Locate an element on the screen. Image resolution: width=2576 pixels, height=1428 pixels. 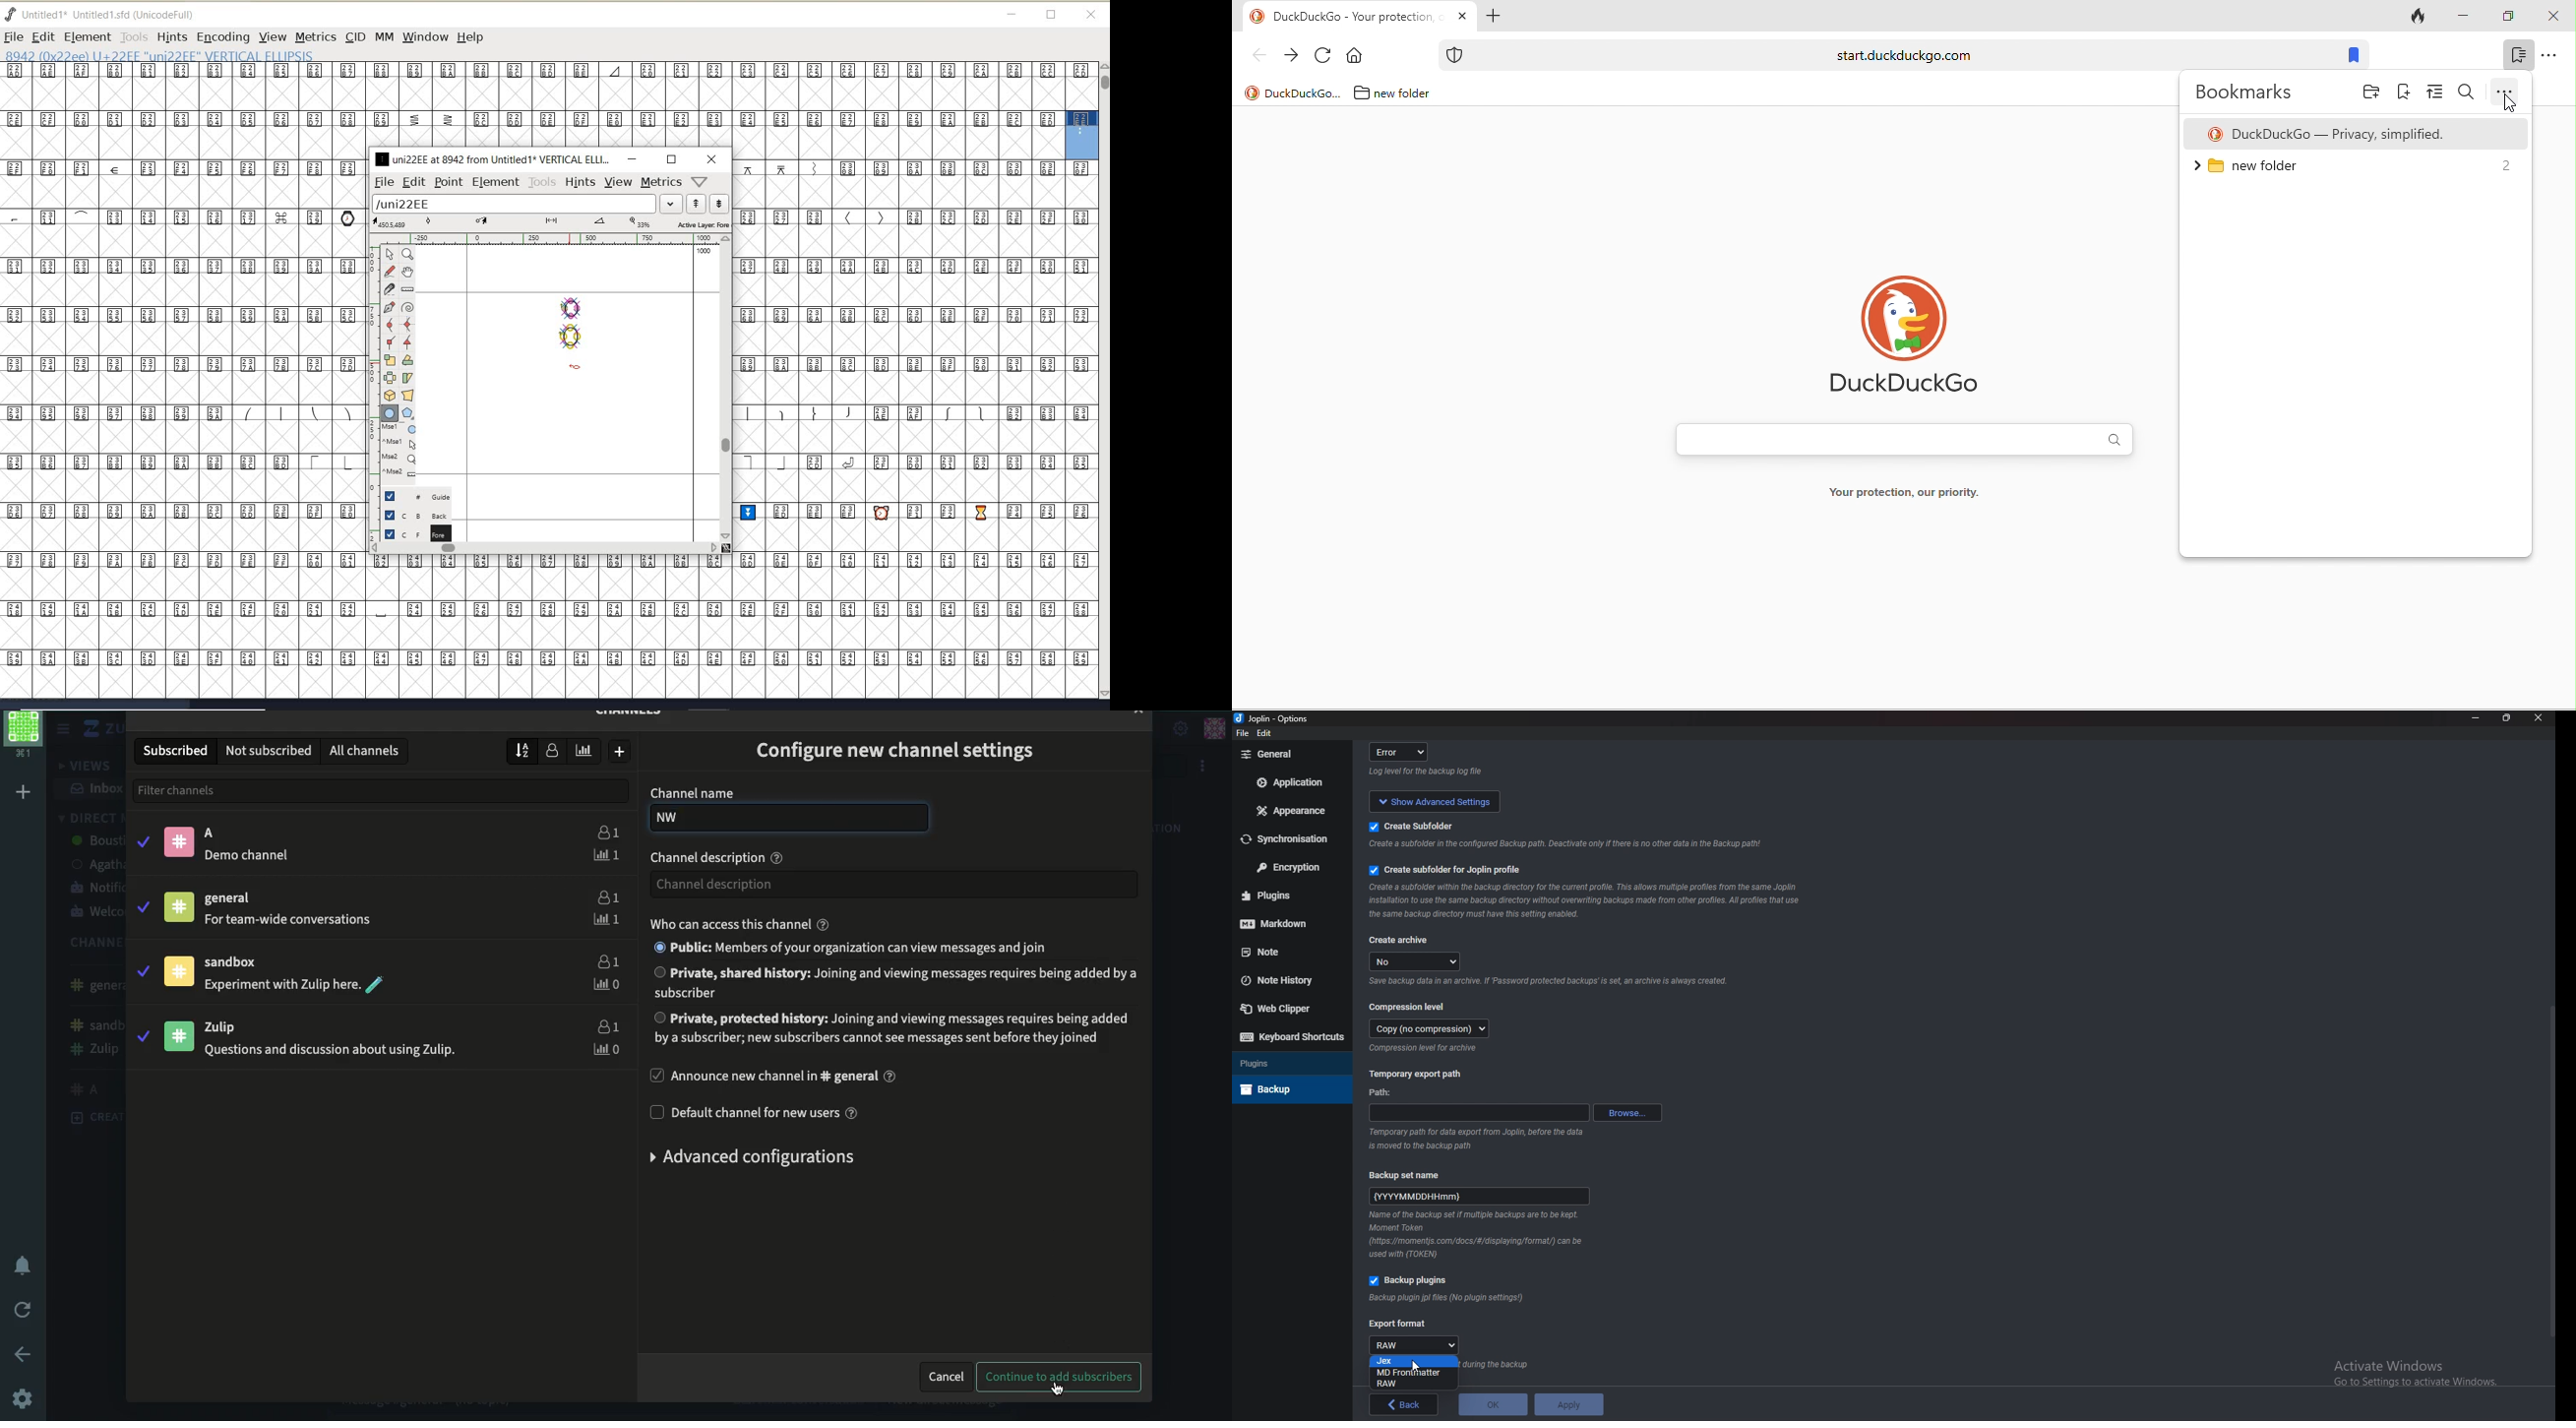
create subfolder is located at coordinates (1430, 825).